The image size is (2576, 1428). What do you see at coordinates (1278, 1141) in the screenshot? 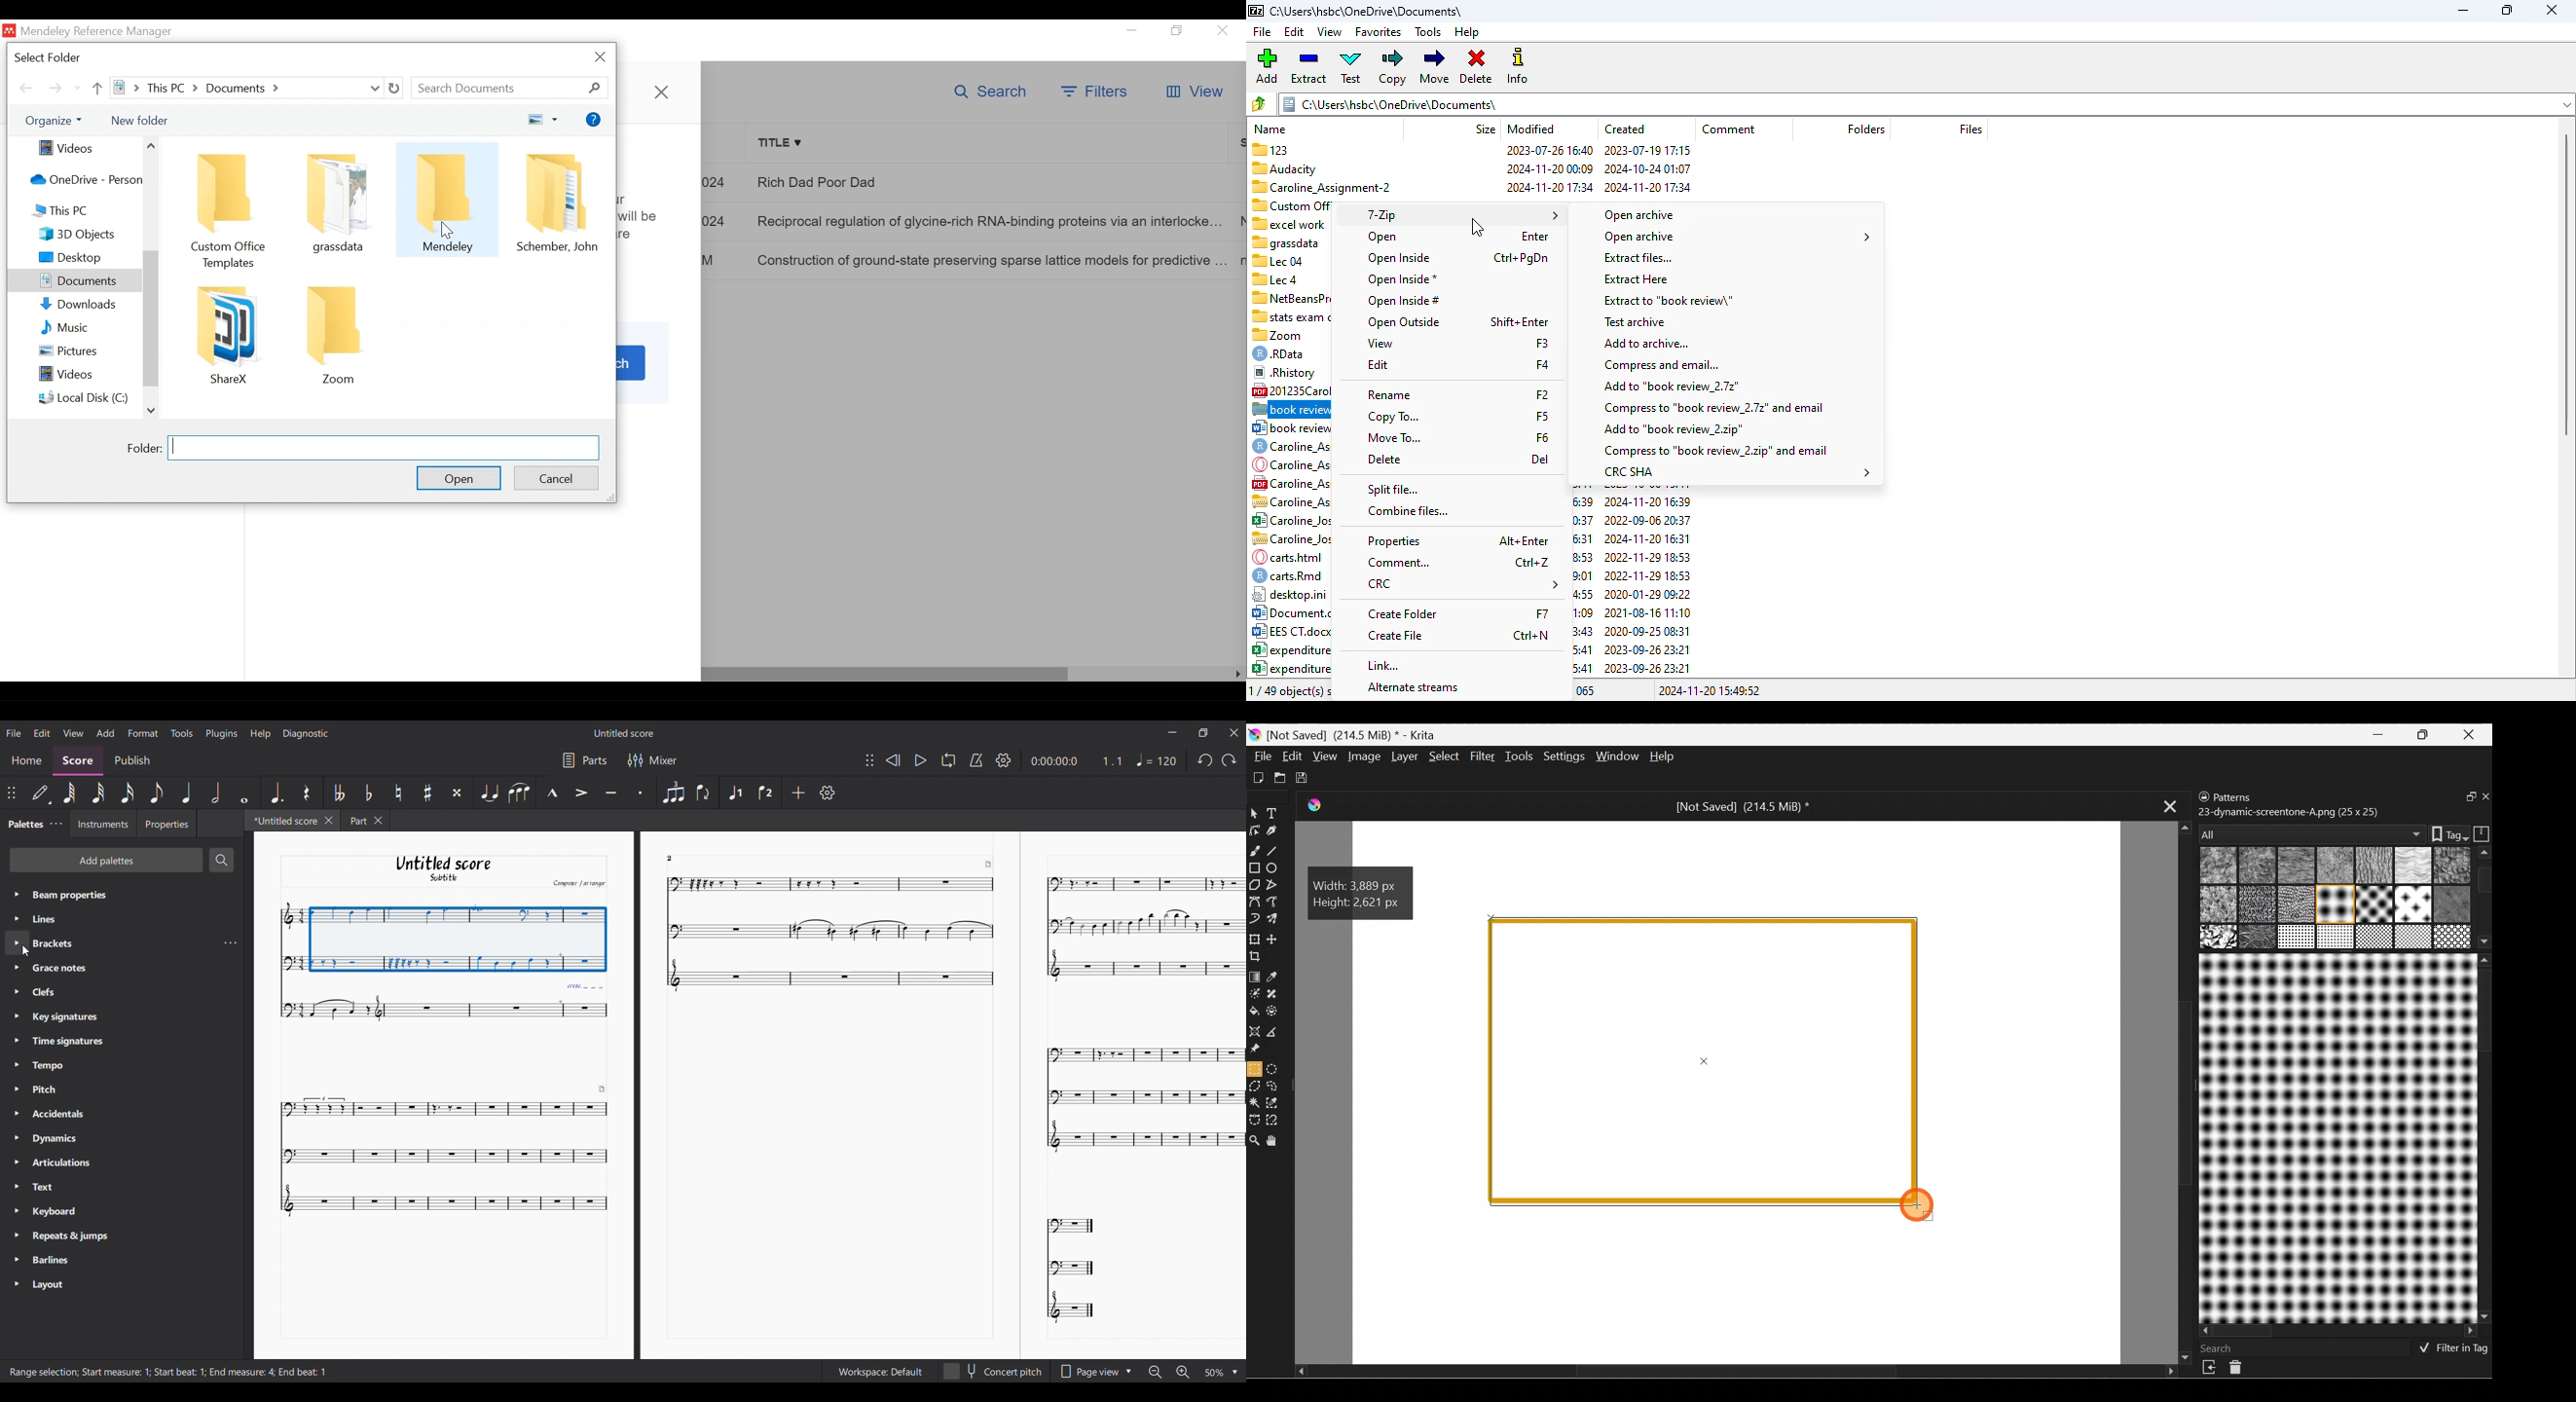
I see `Pan tool` at bounding box center [1278, 1141].